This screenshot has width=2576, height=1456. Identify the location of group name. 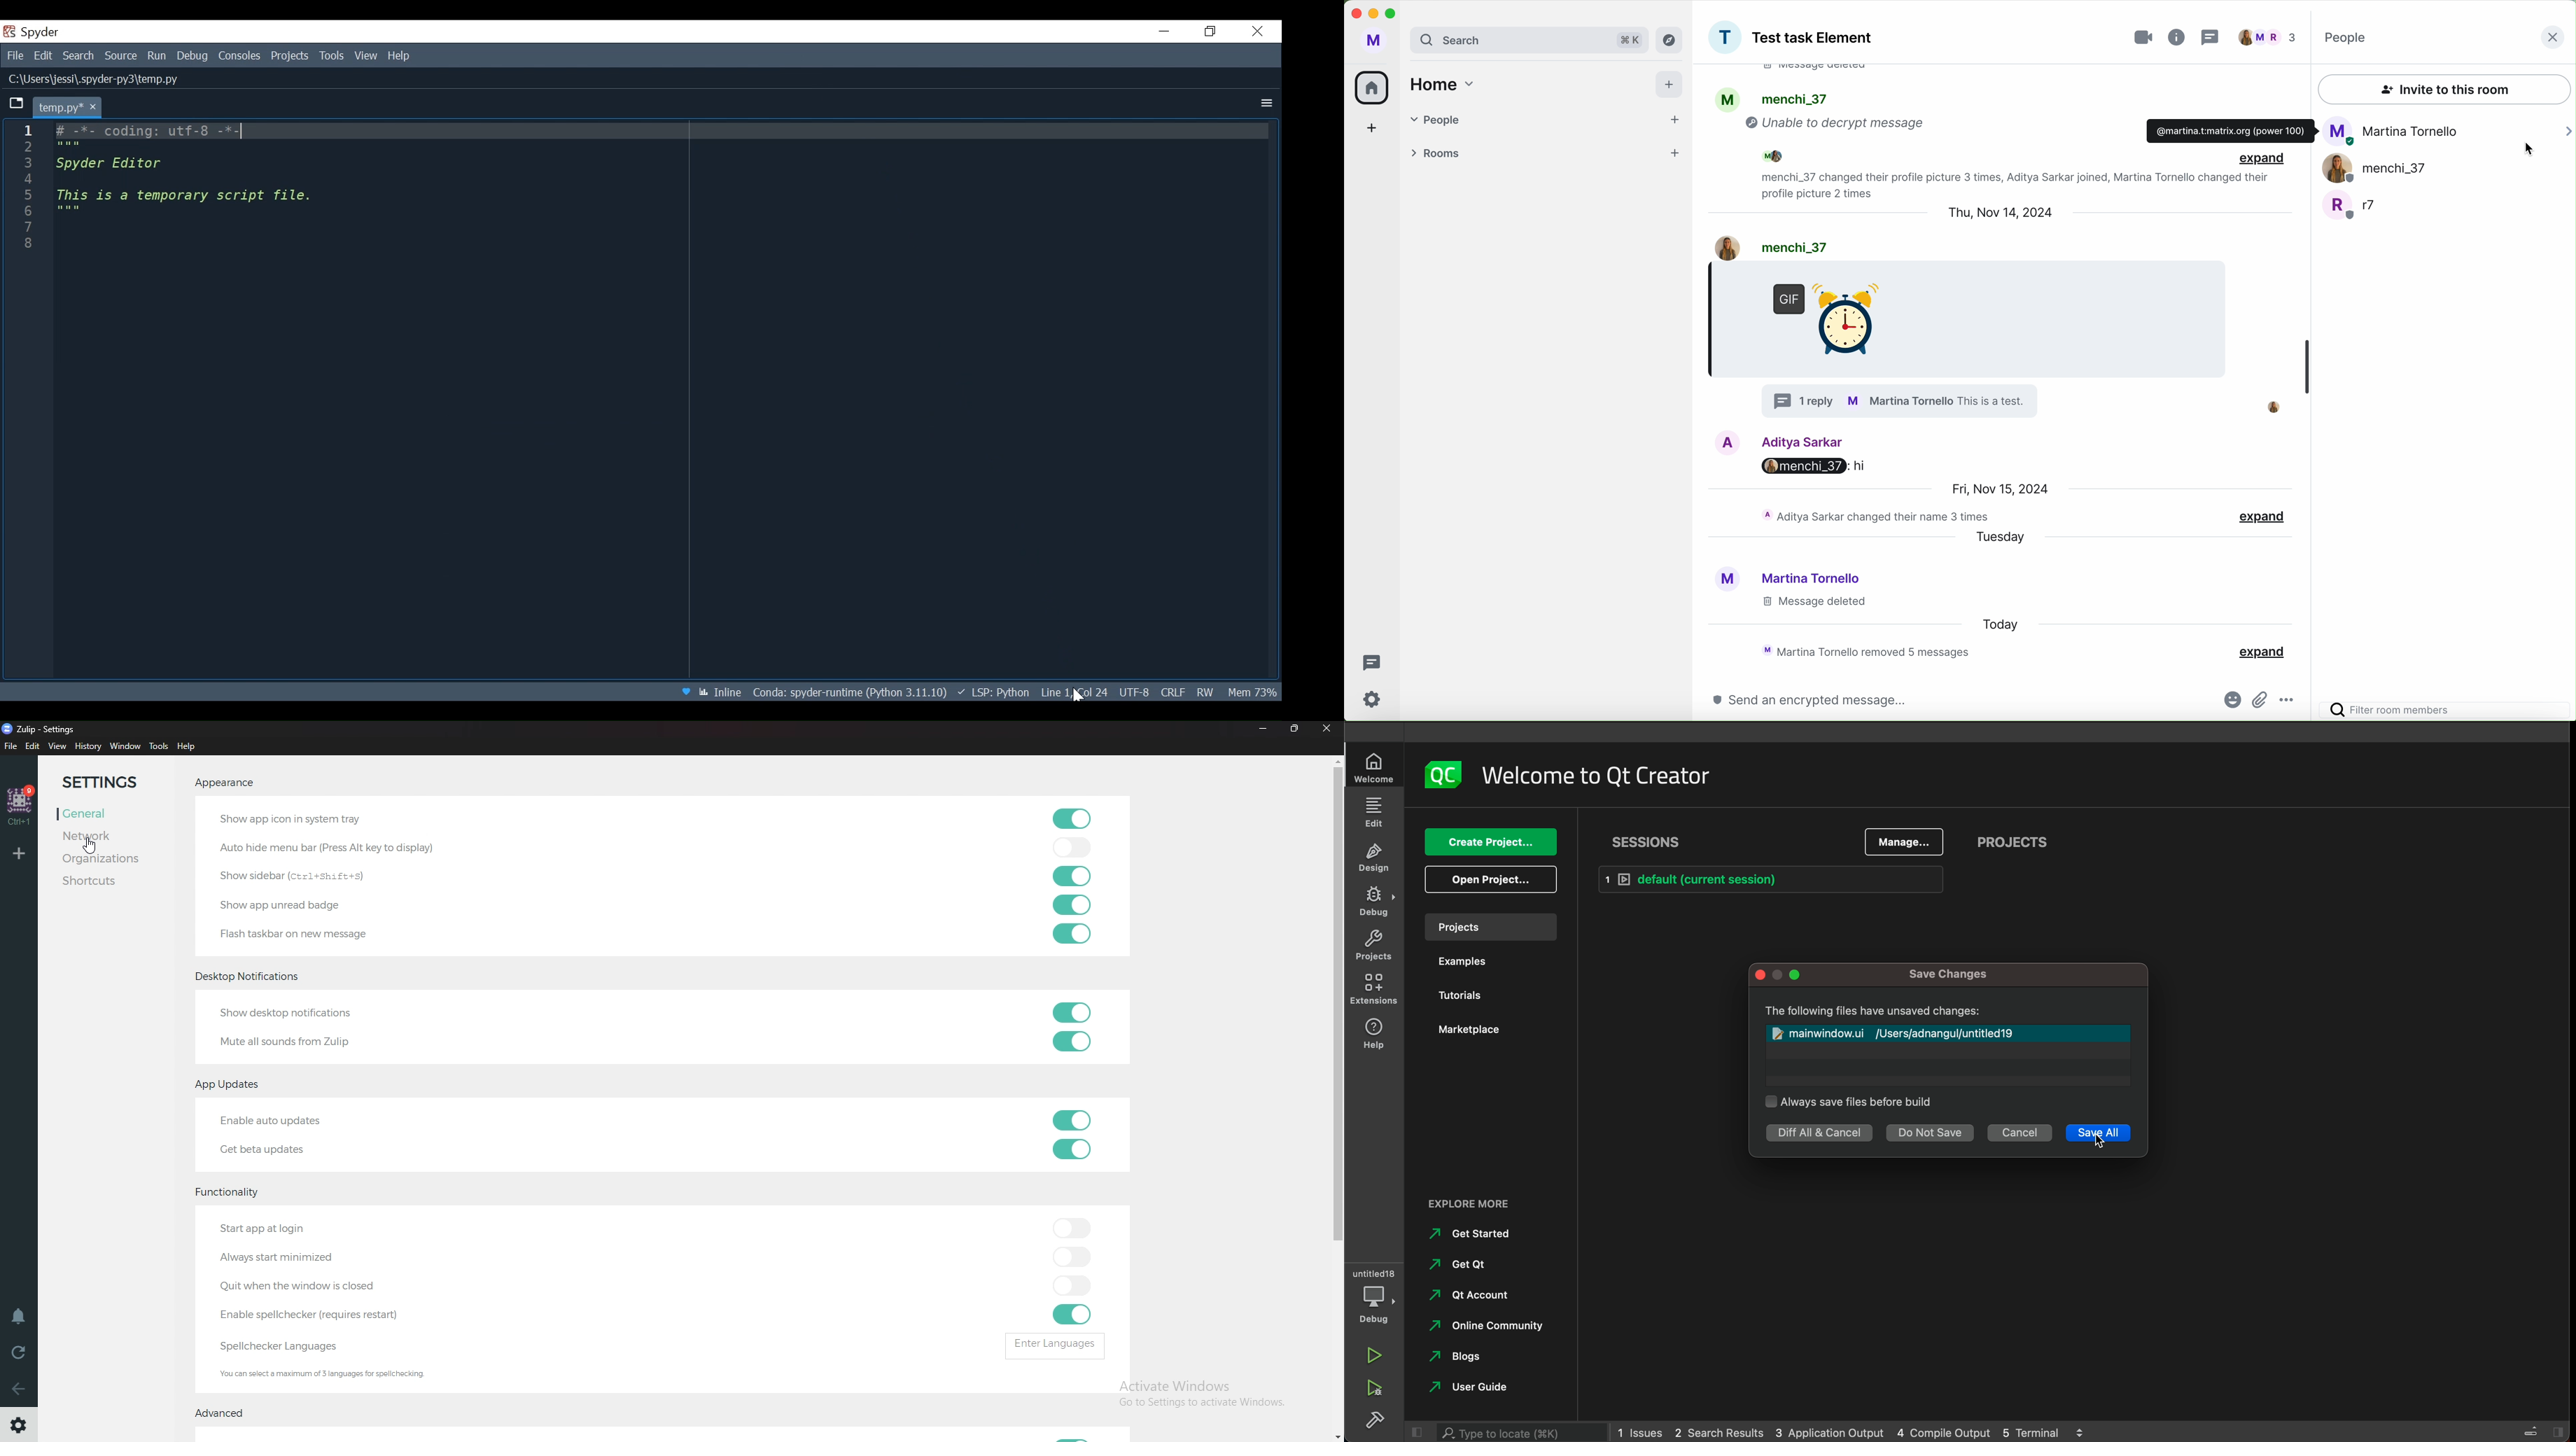
(1814, 39).